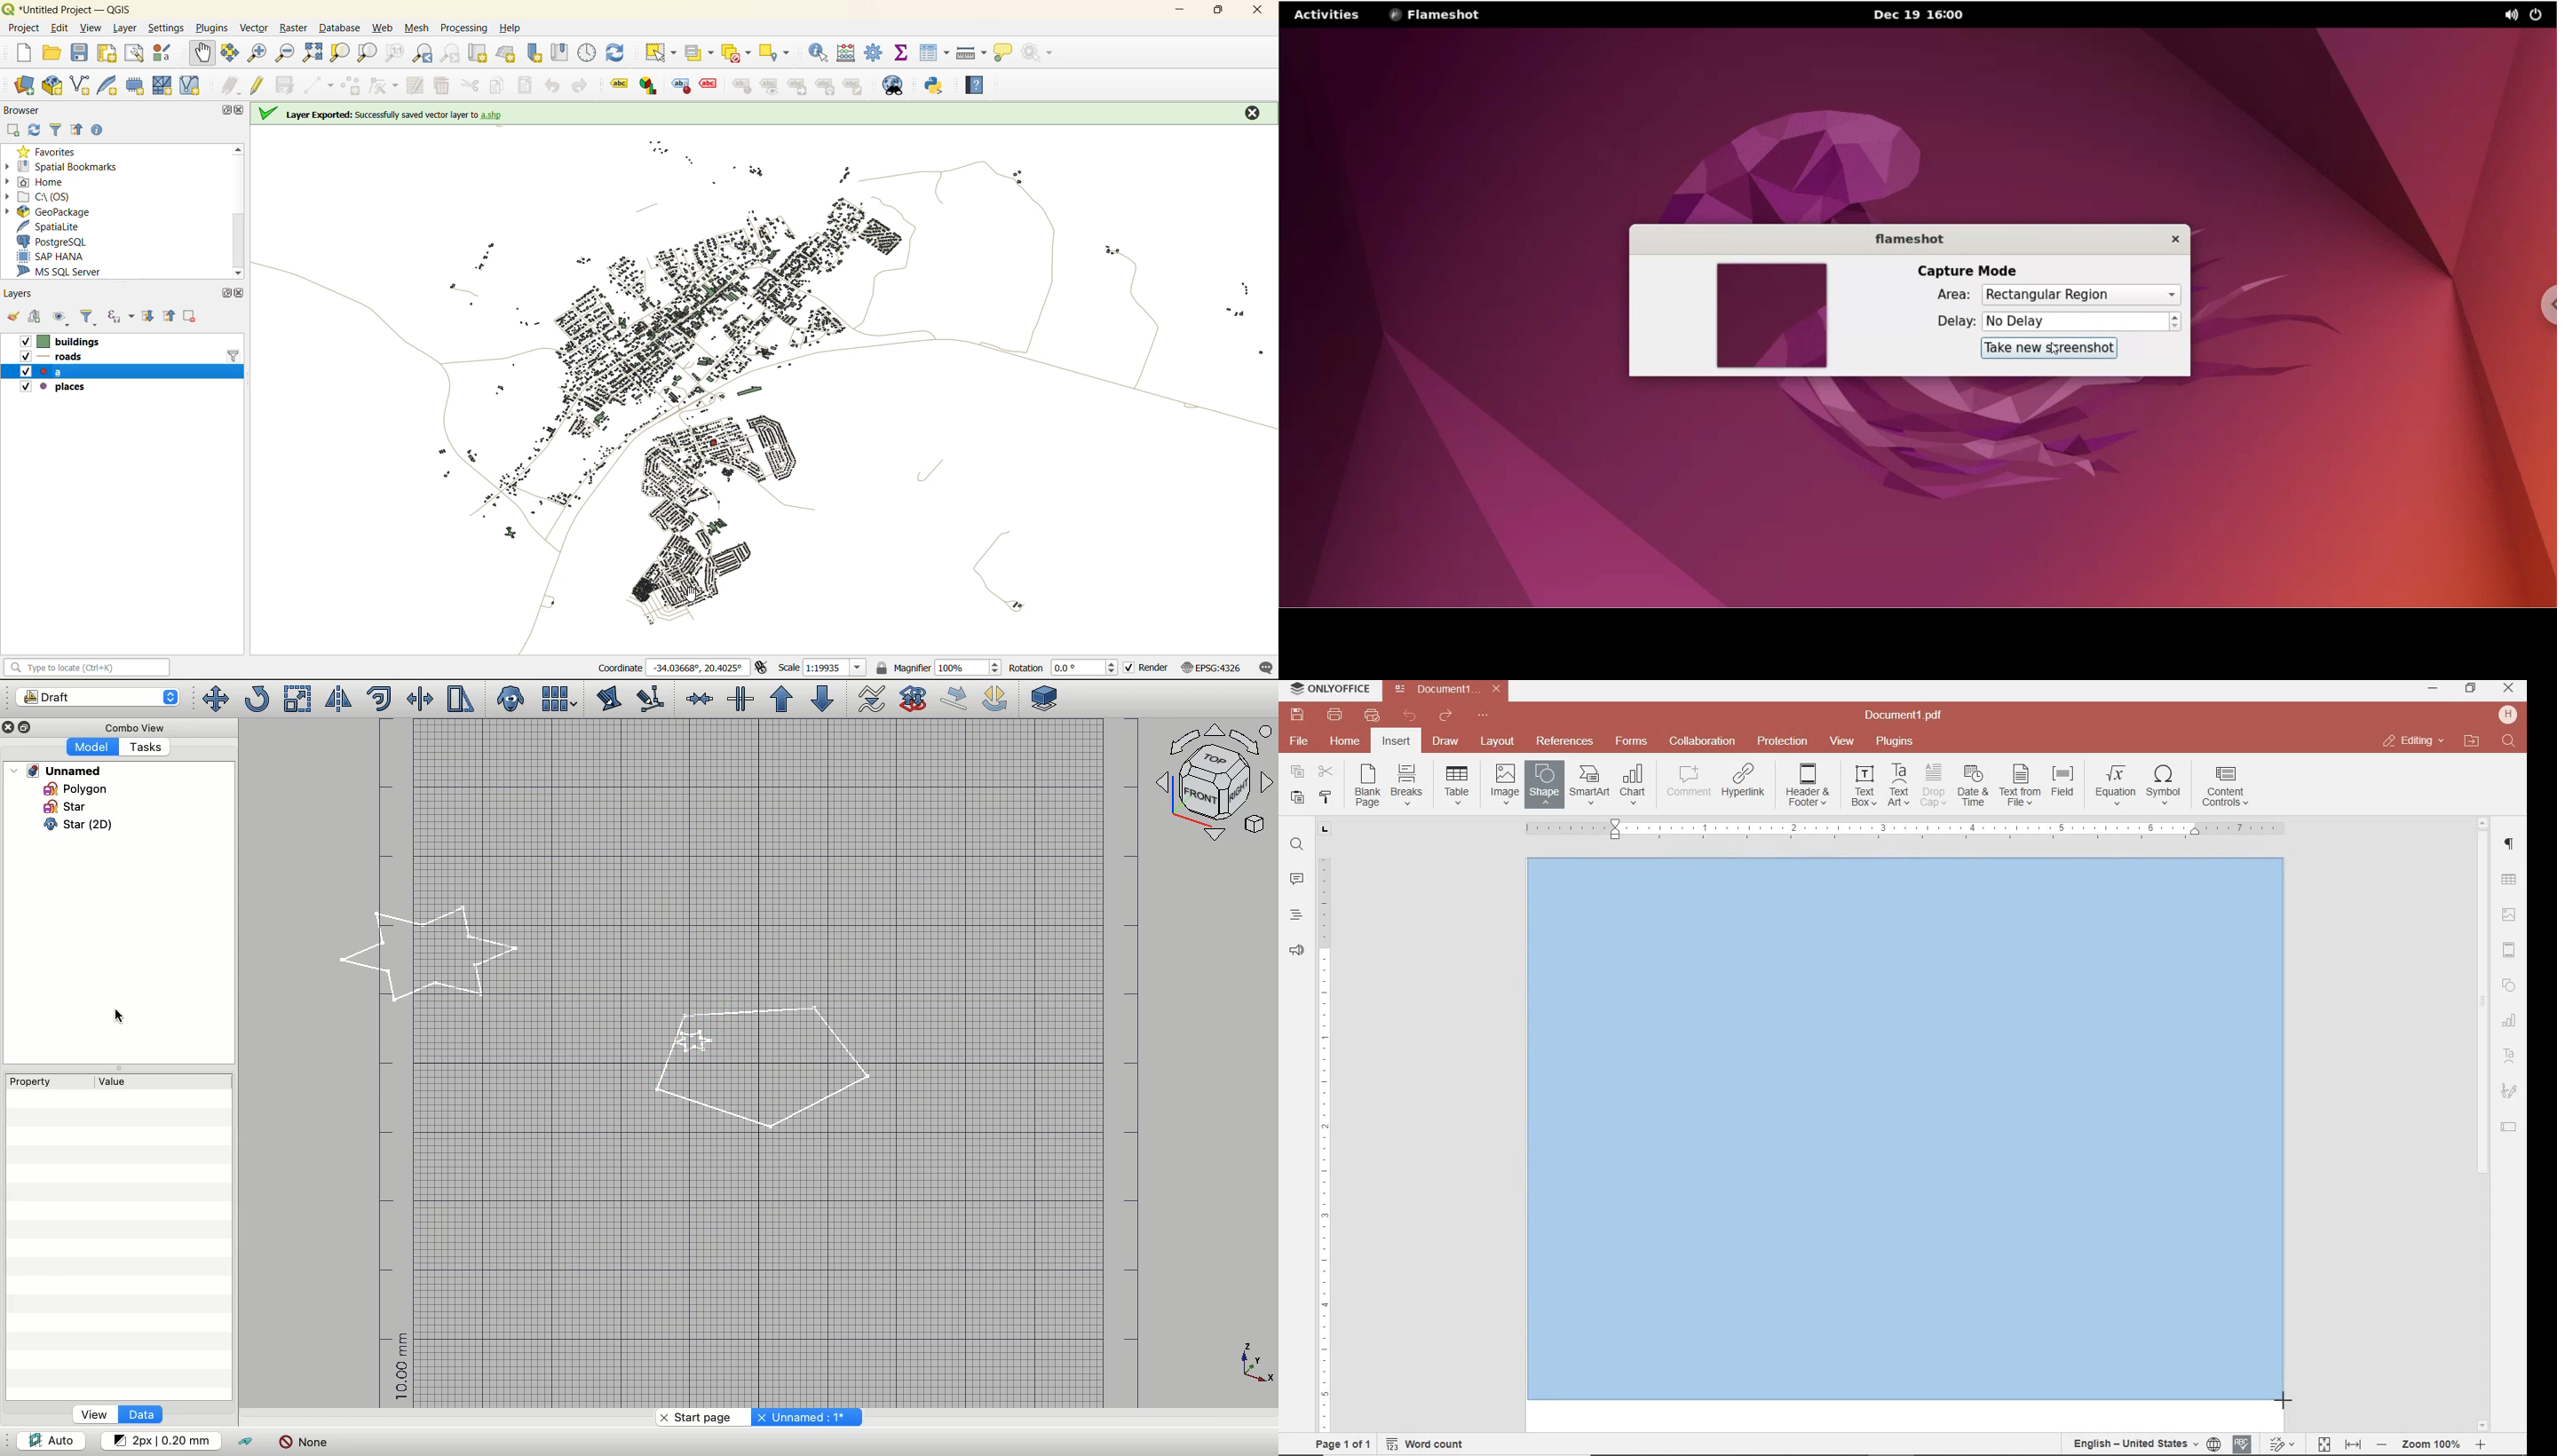  What do you see at coordinates (119, 318) in the screenshot?
I see `filter by expression` at bounding box center [119, 318].